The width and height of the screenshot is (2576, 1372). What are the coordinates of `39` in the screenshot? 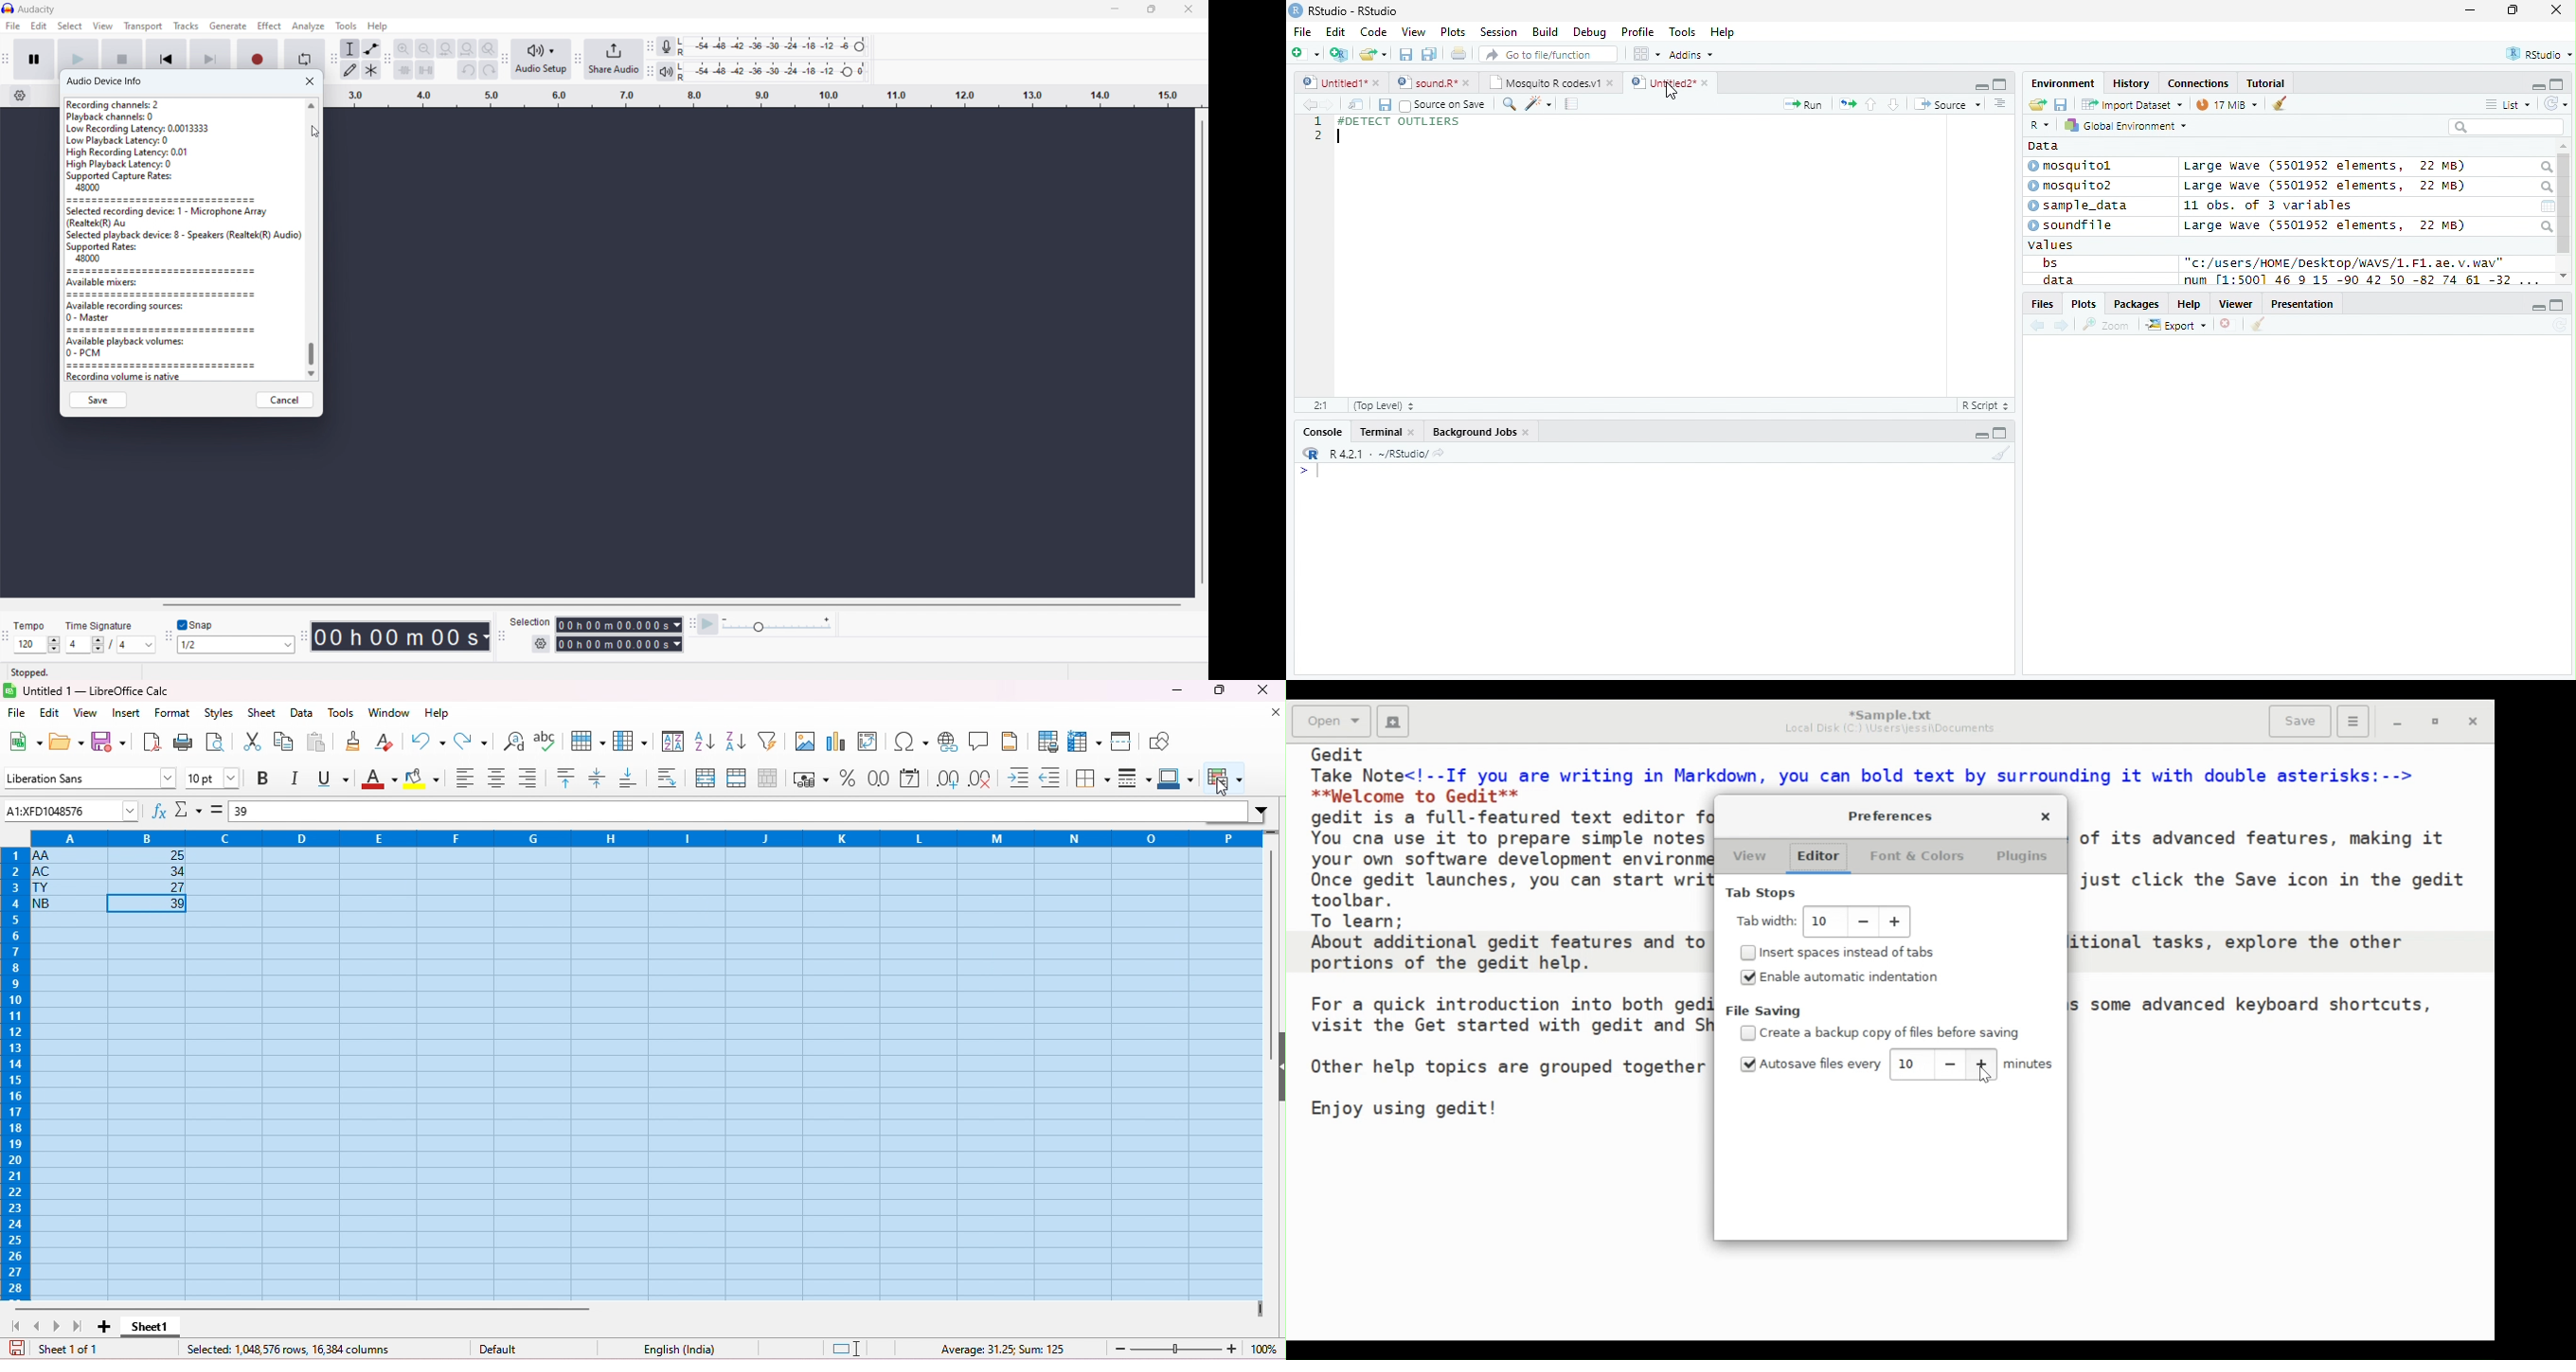 It's located at (243, 812).